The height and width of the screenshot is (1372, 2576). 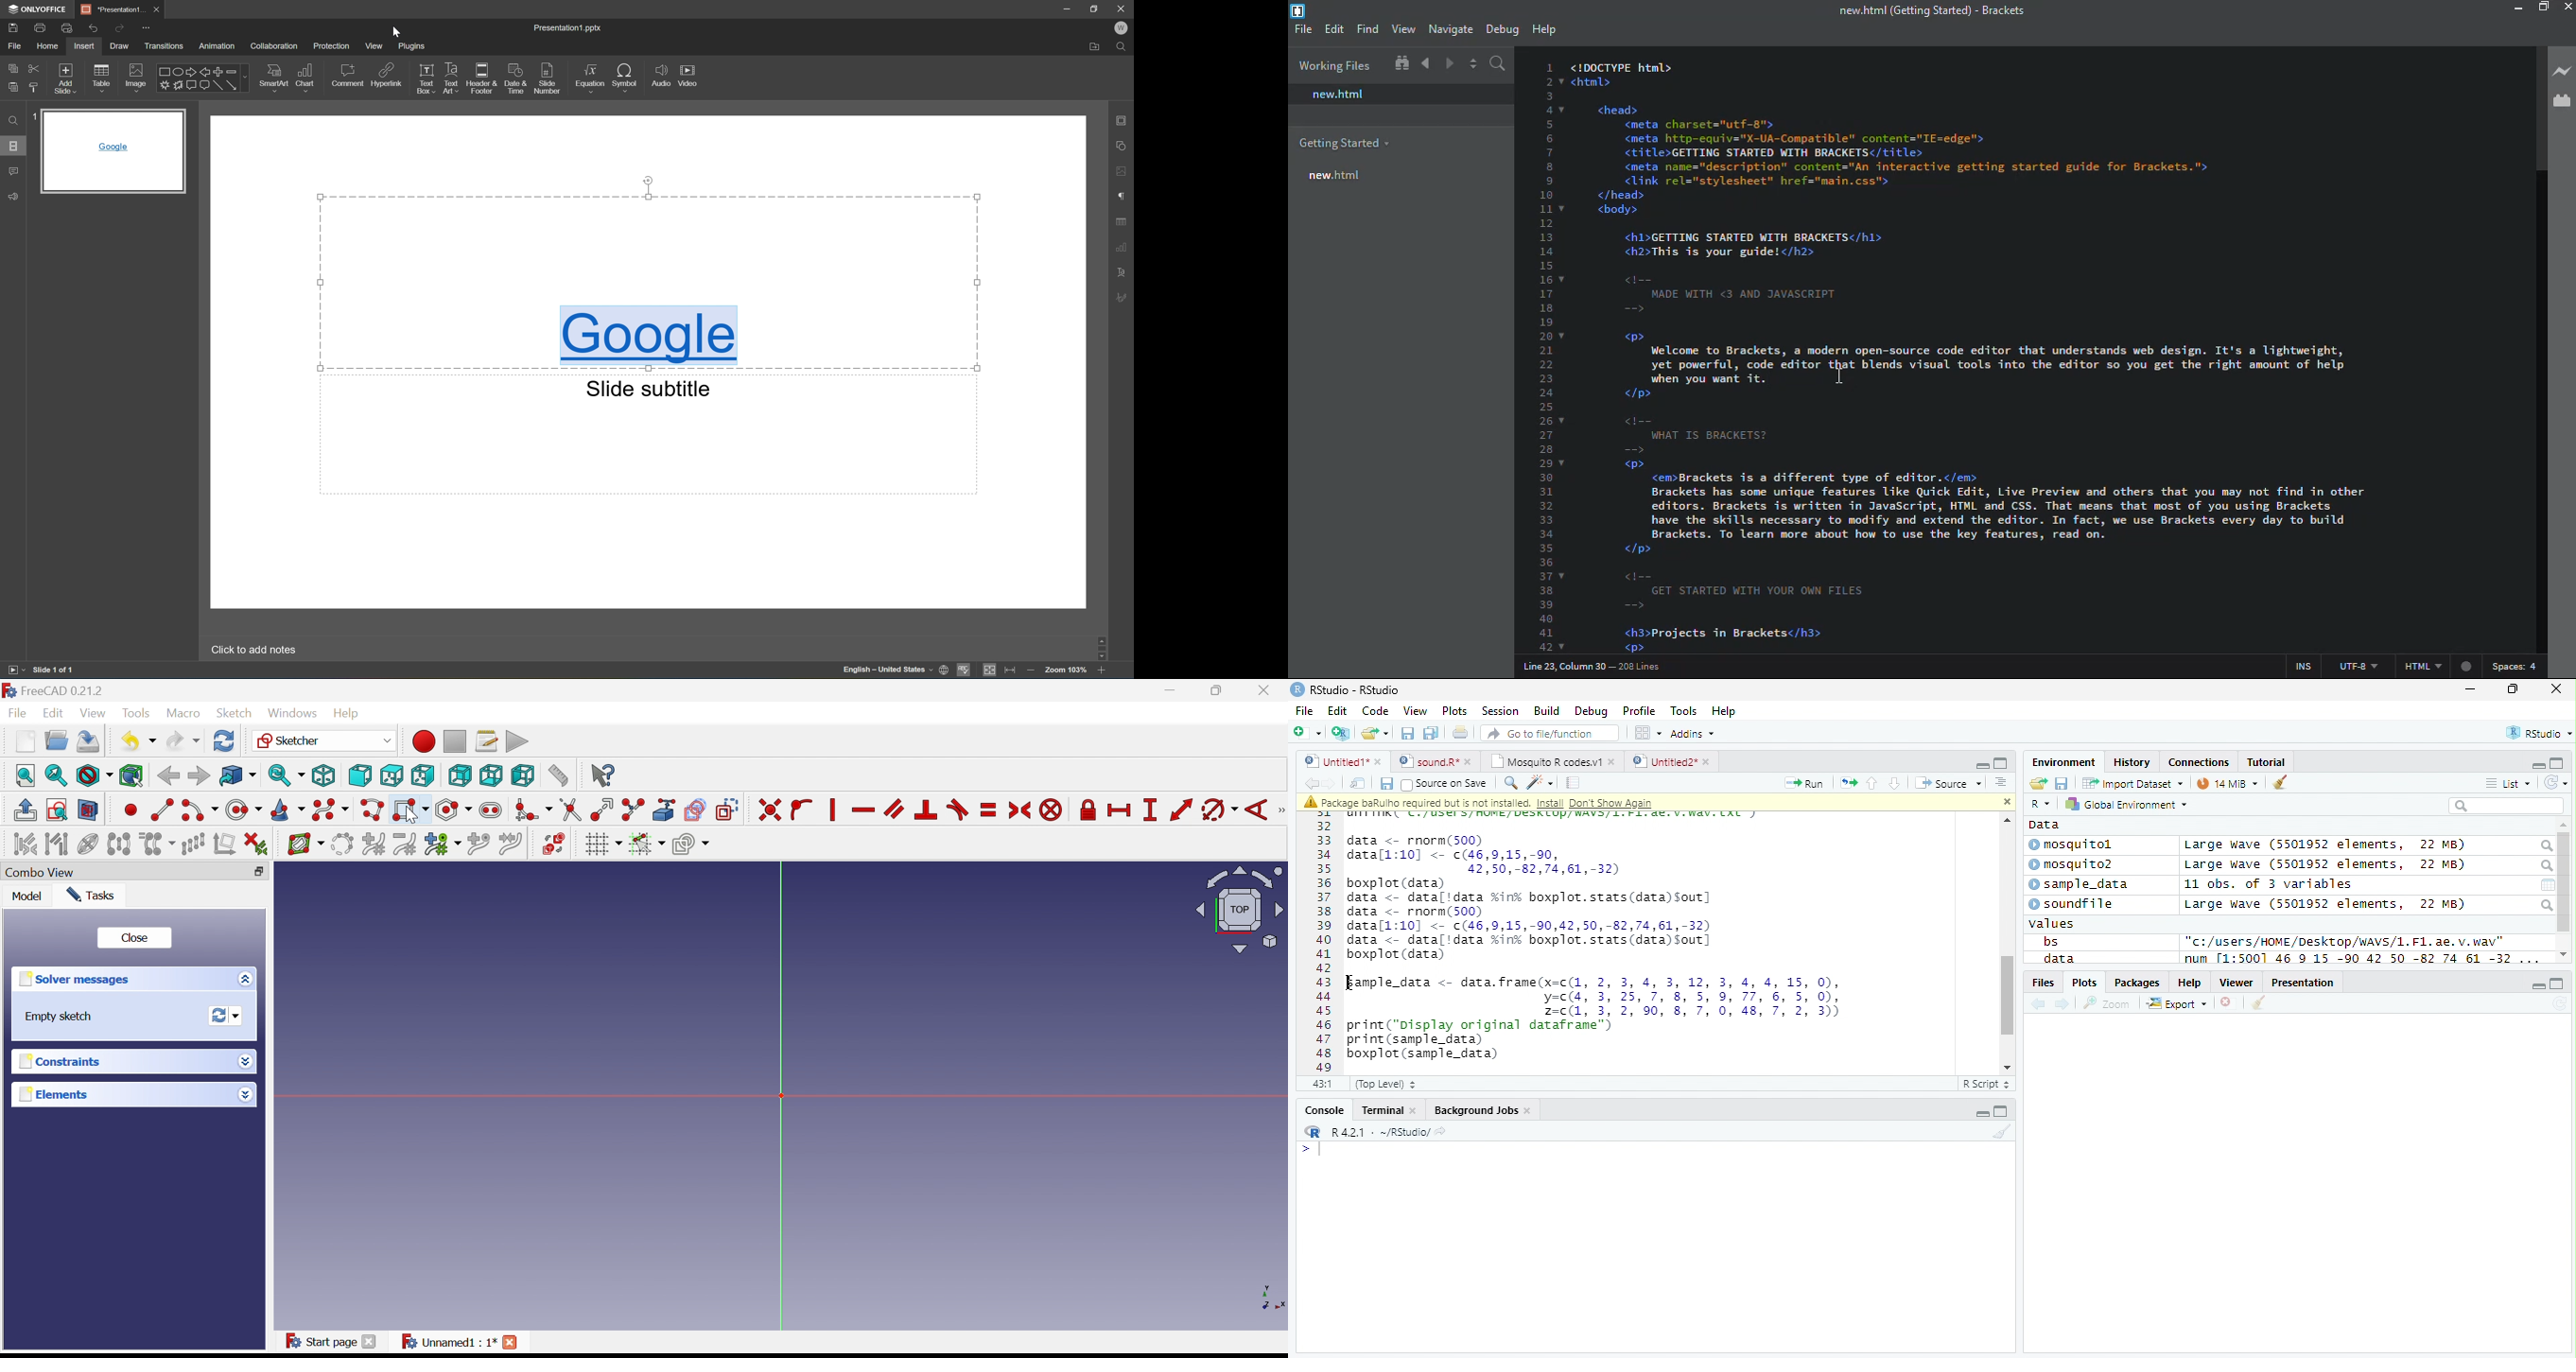 What do you see at coordinates (628, 77) in the screenshot?
I see `Symbol` at bounding box center [628, 77].